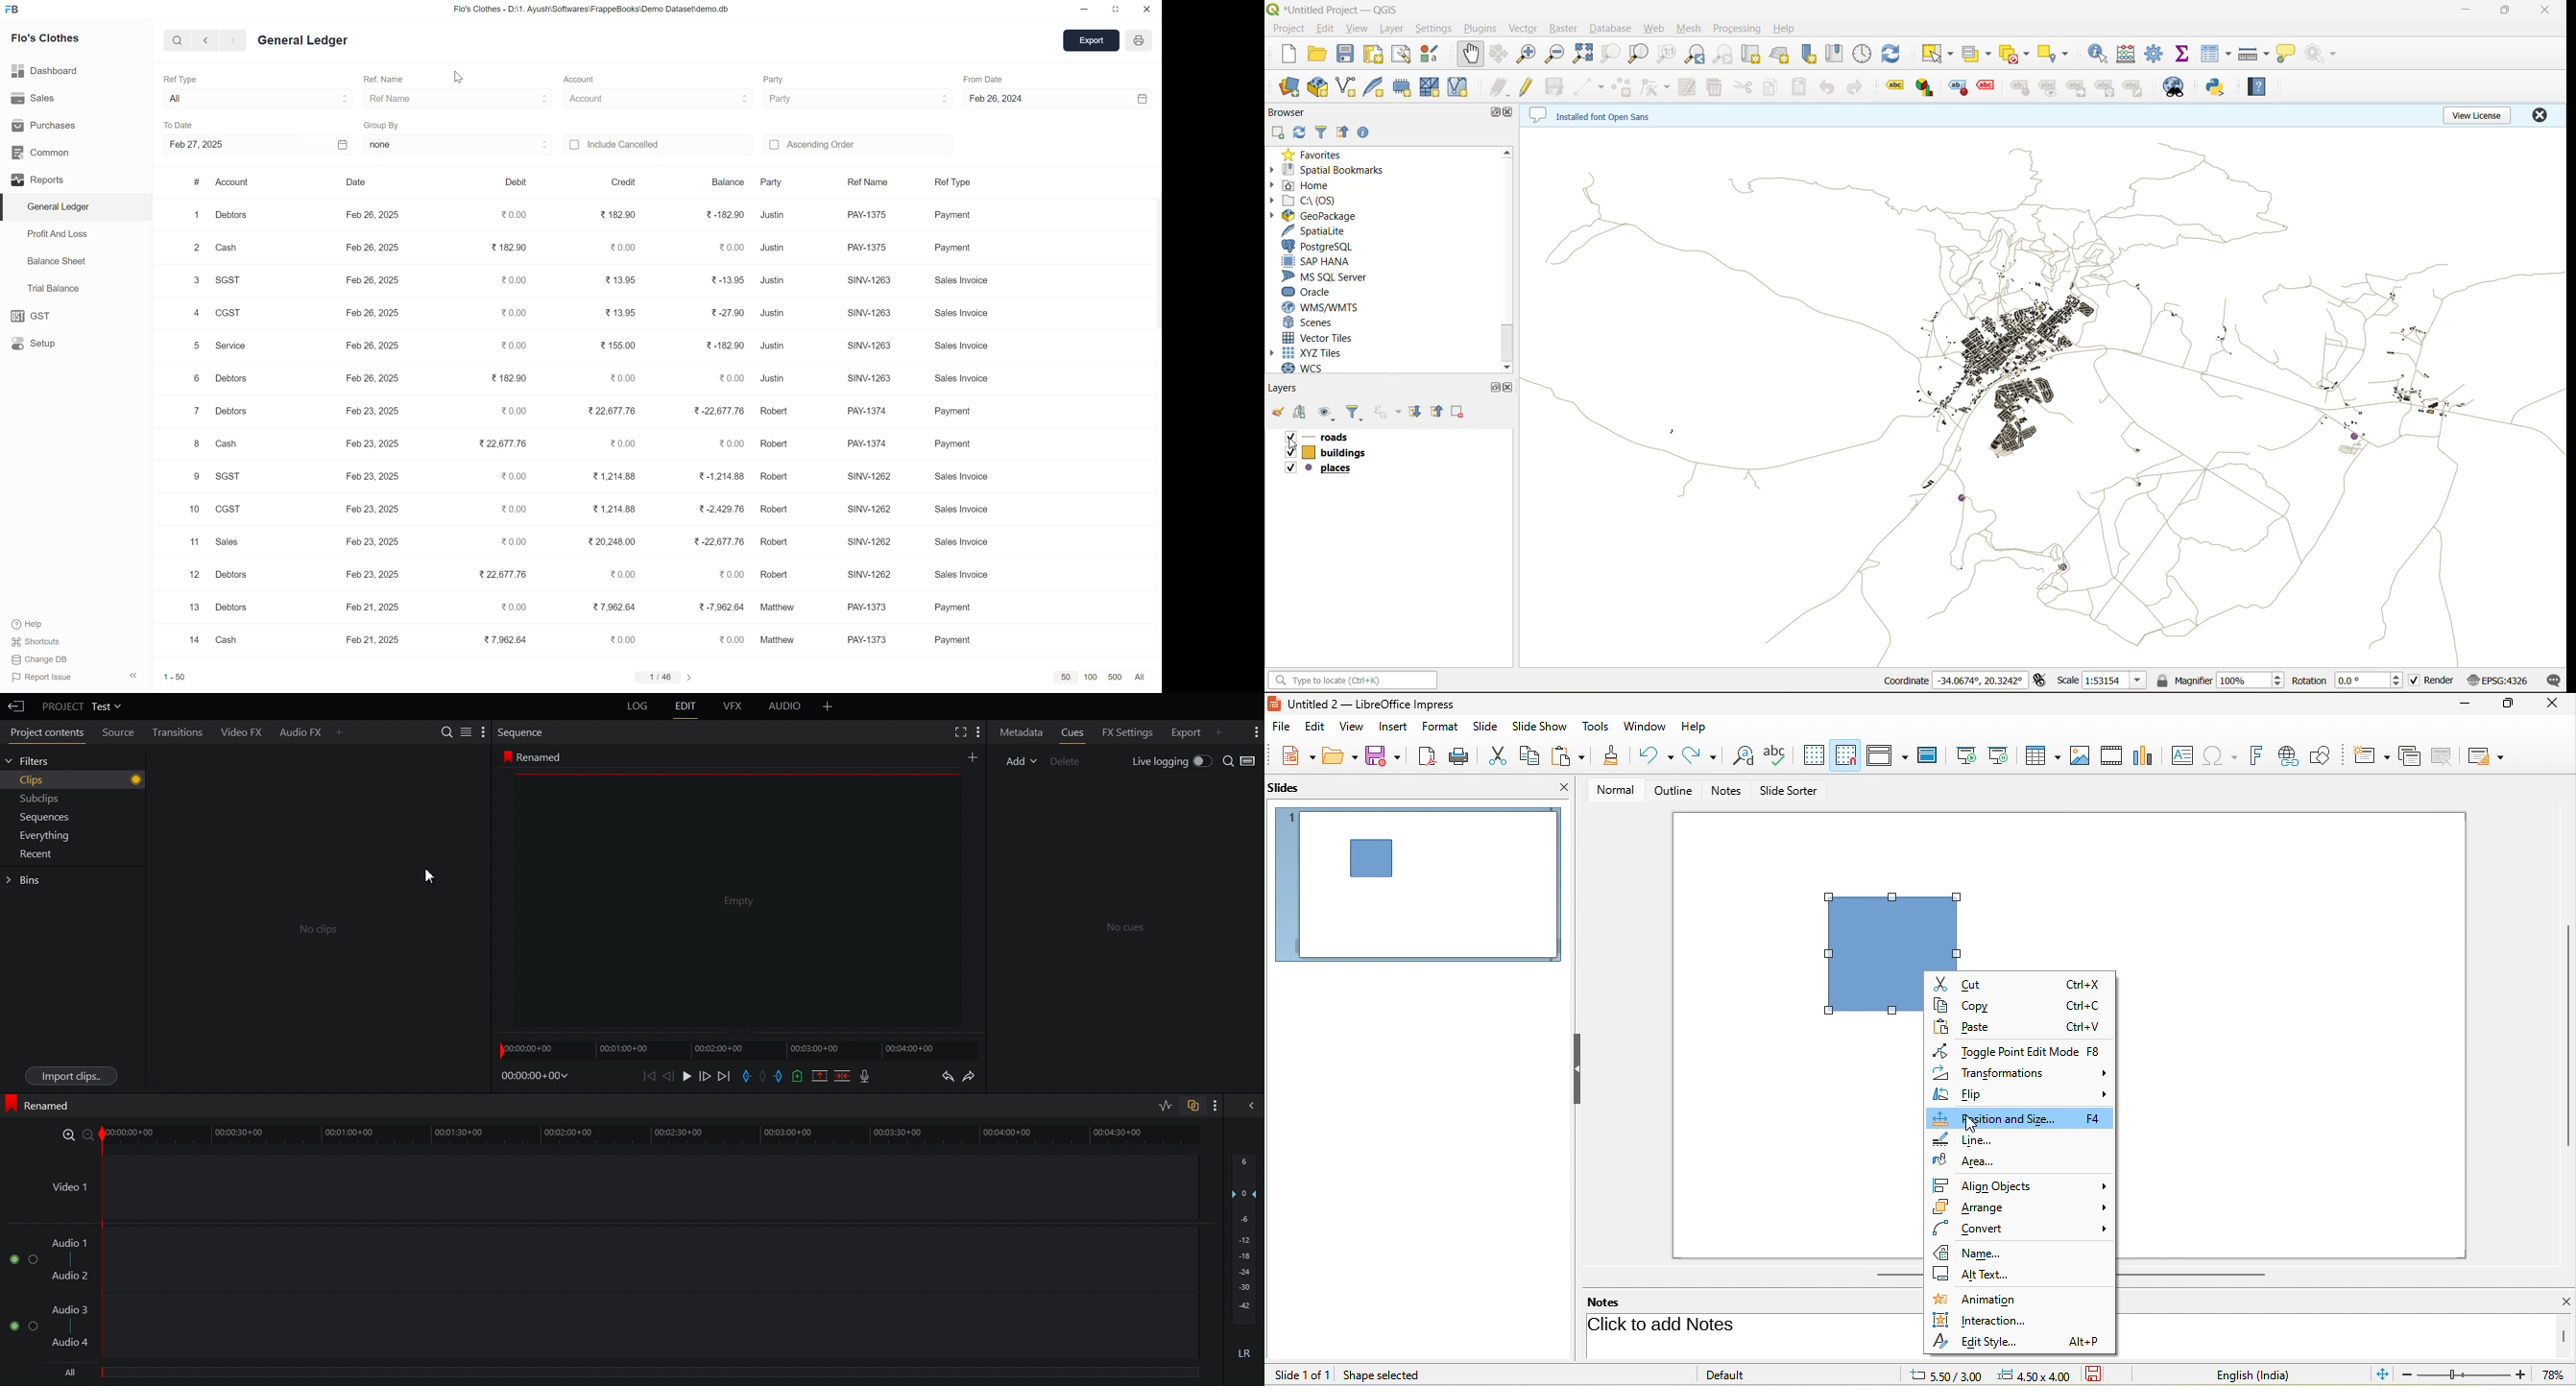 The height and width of the screenshot is (1400, 2576). Describe the element at coordinates (821, 1075) in the screenshot. I see `Remove marked section` at that location.